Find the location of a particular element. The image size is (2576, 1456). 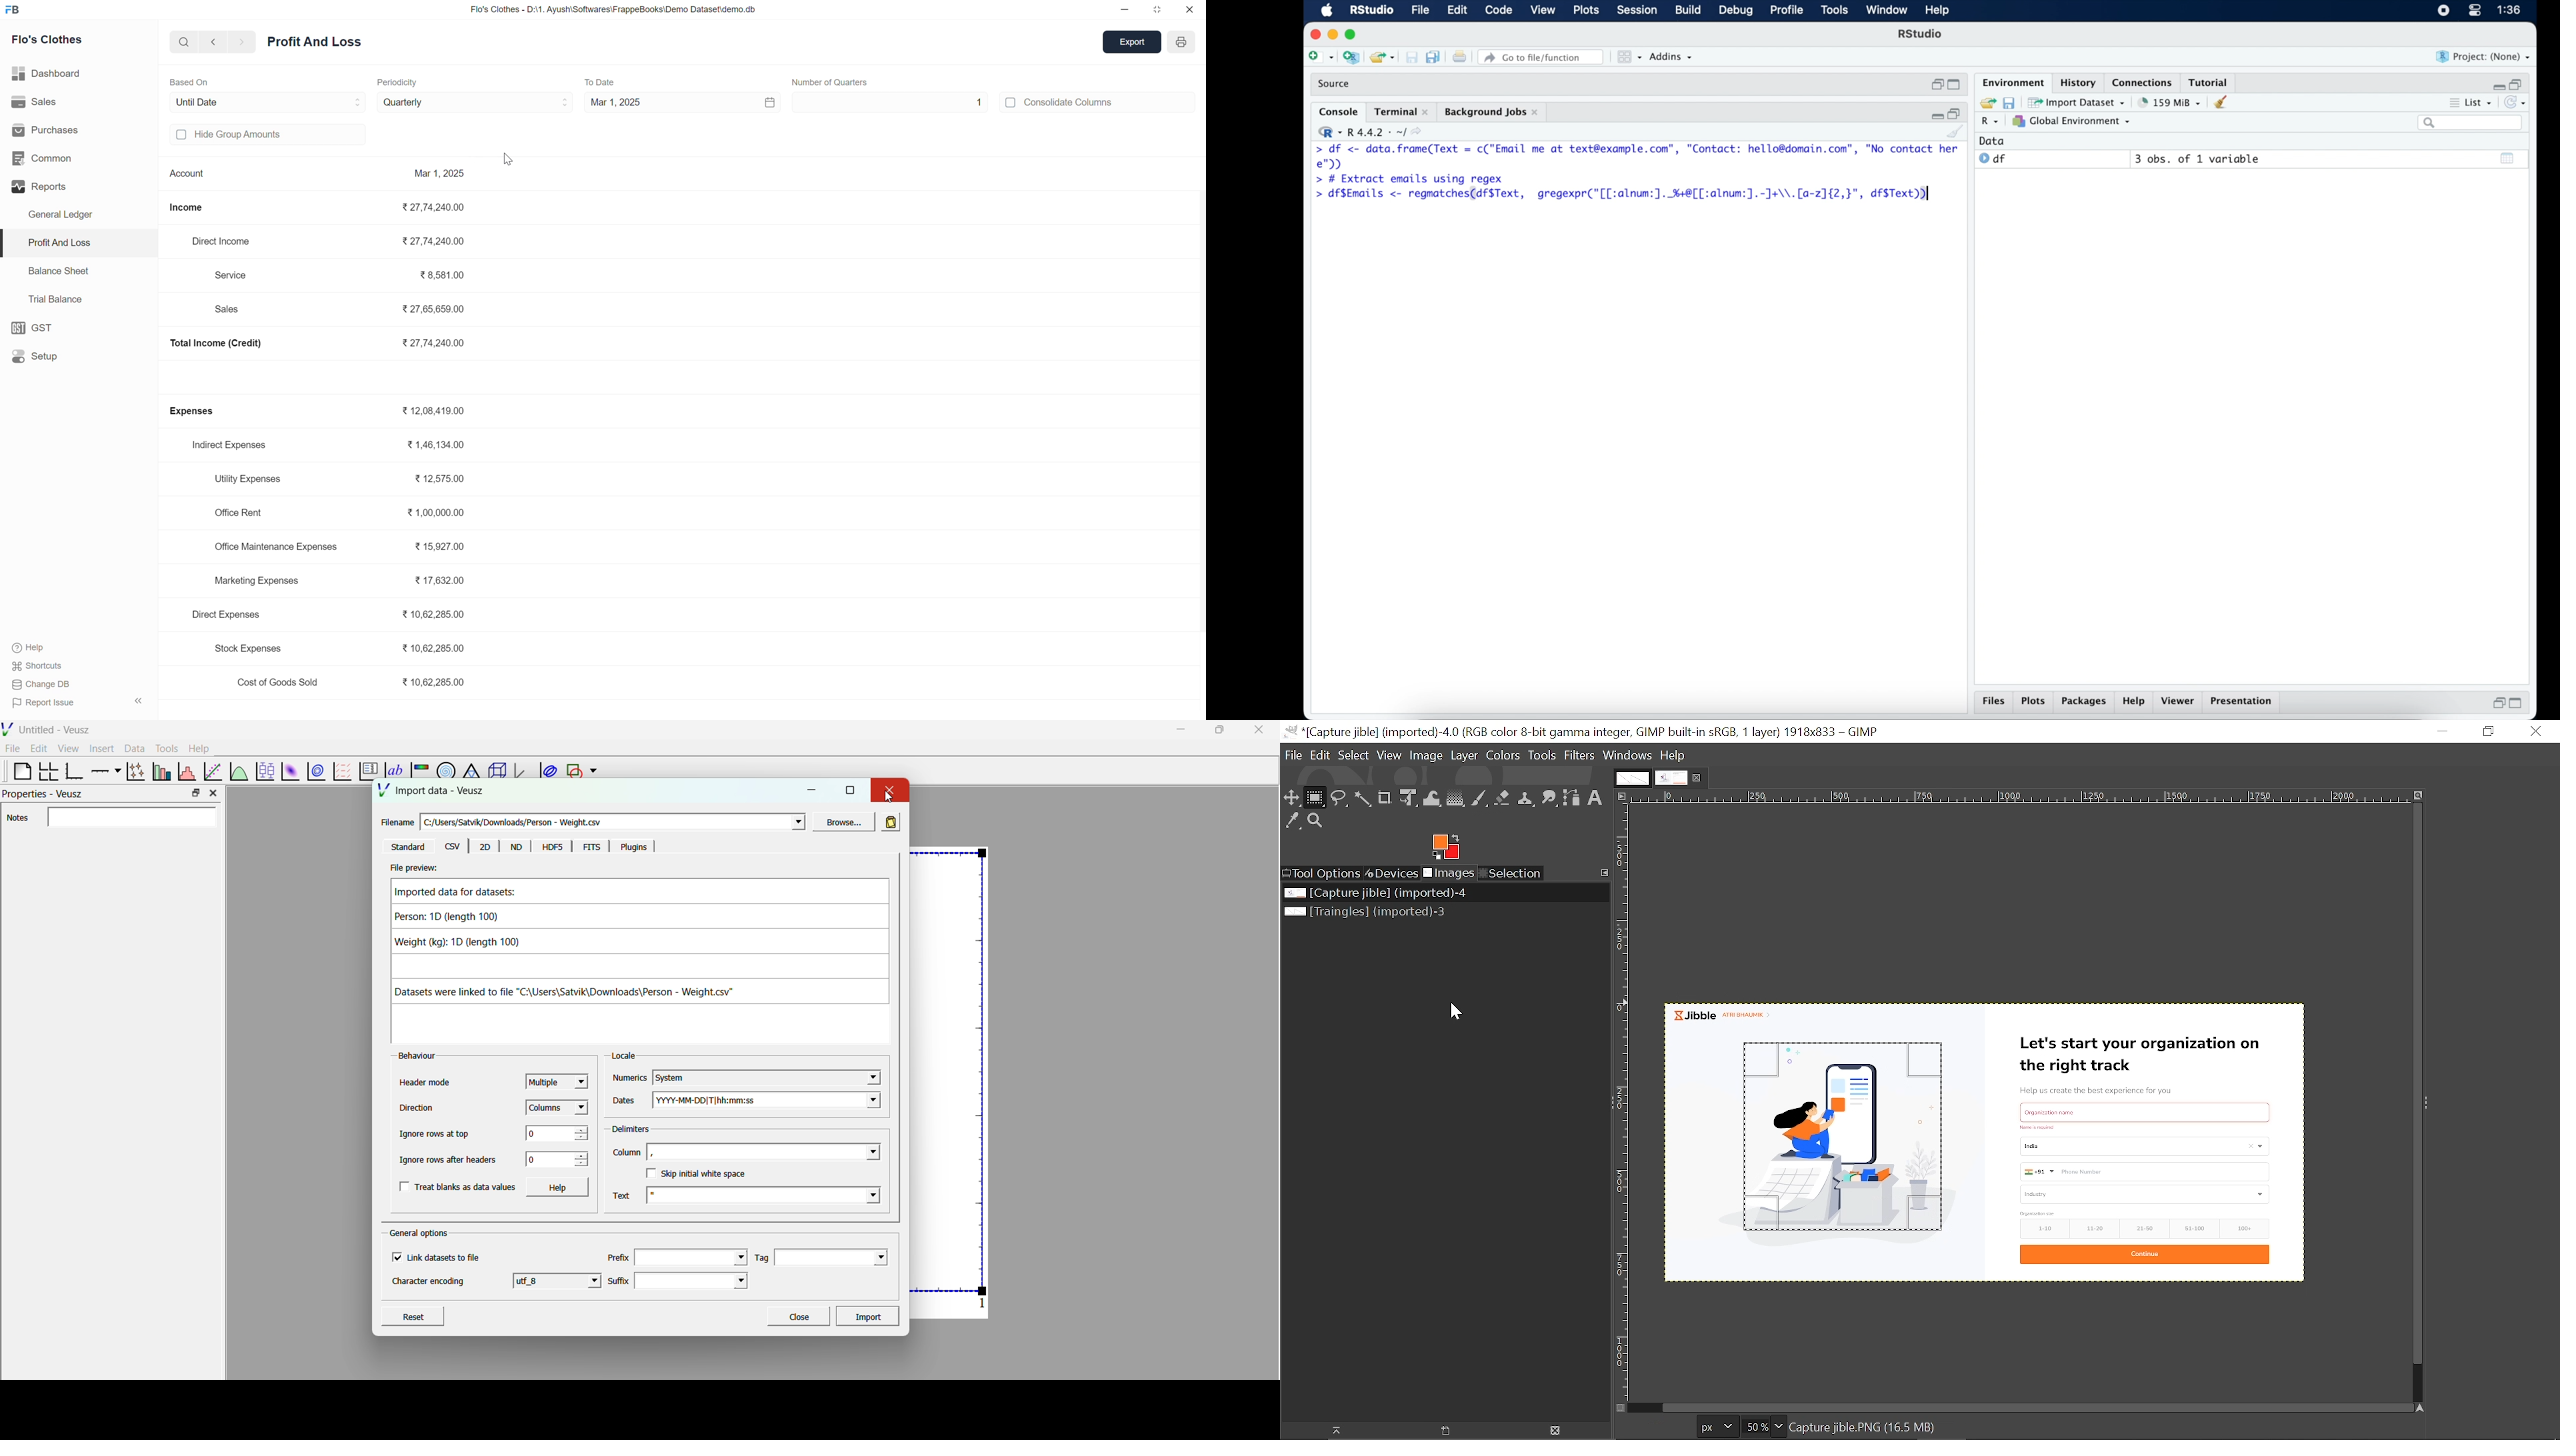

Plugins is located at coordinates (630, 846).